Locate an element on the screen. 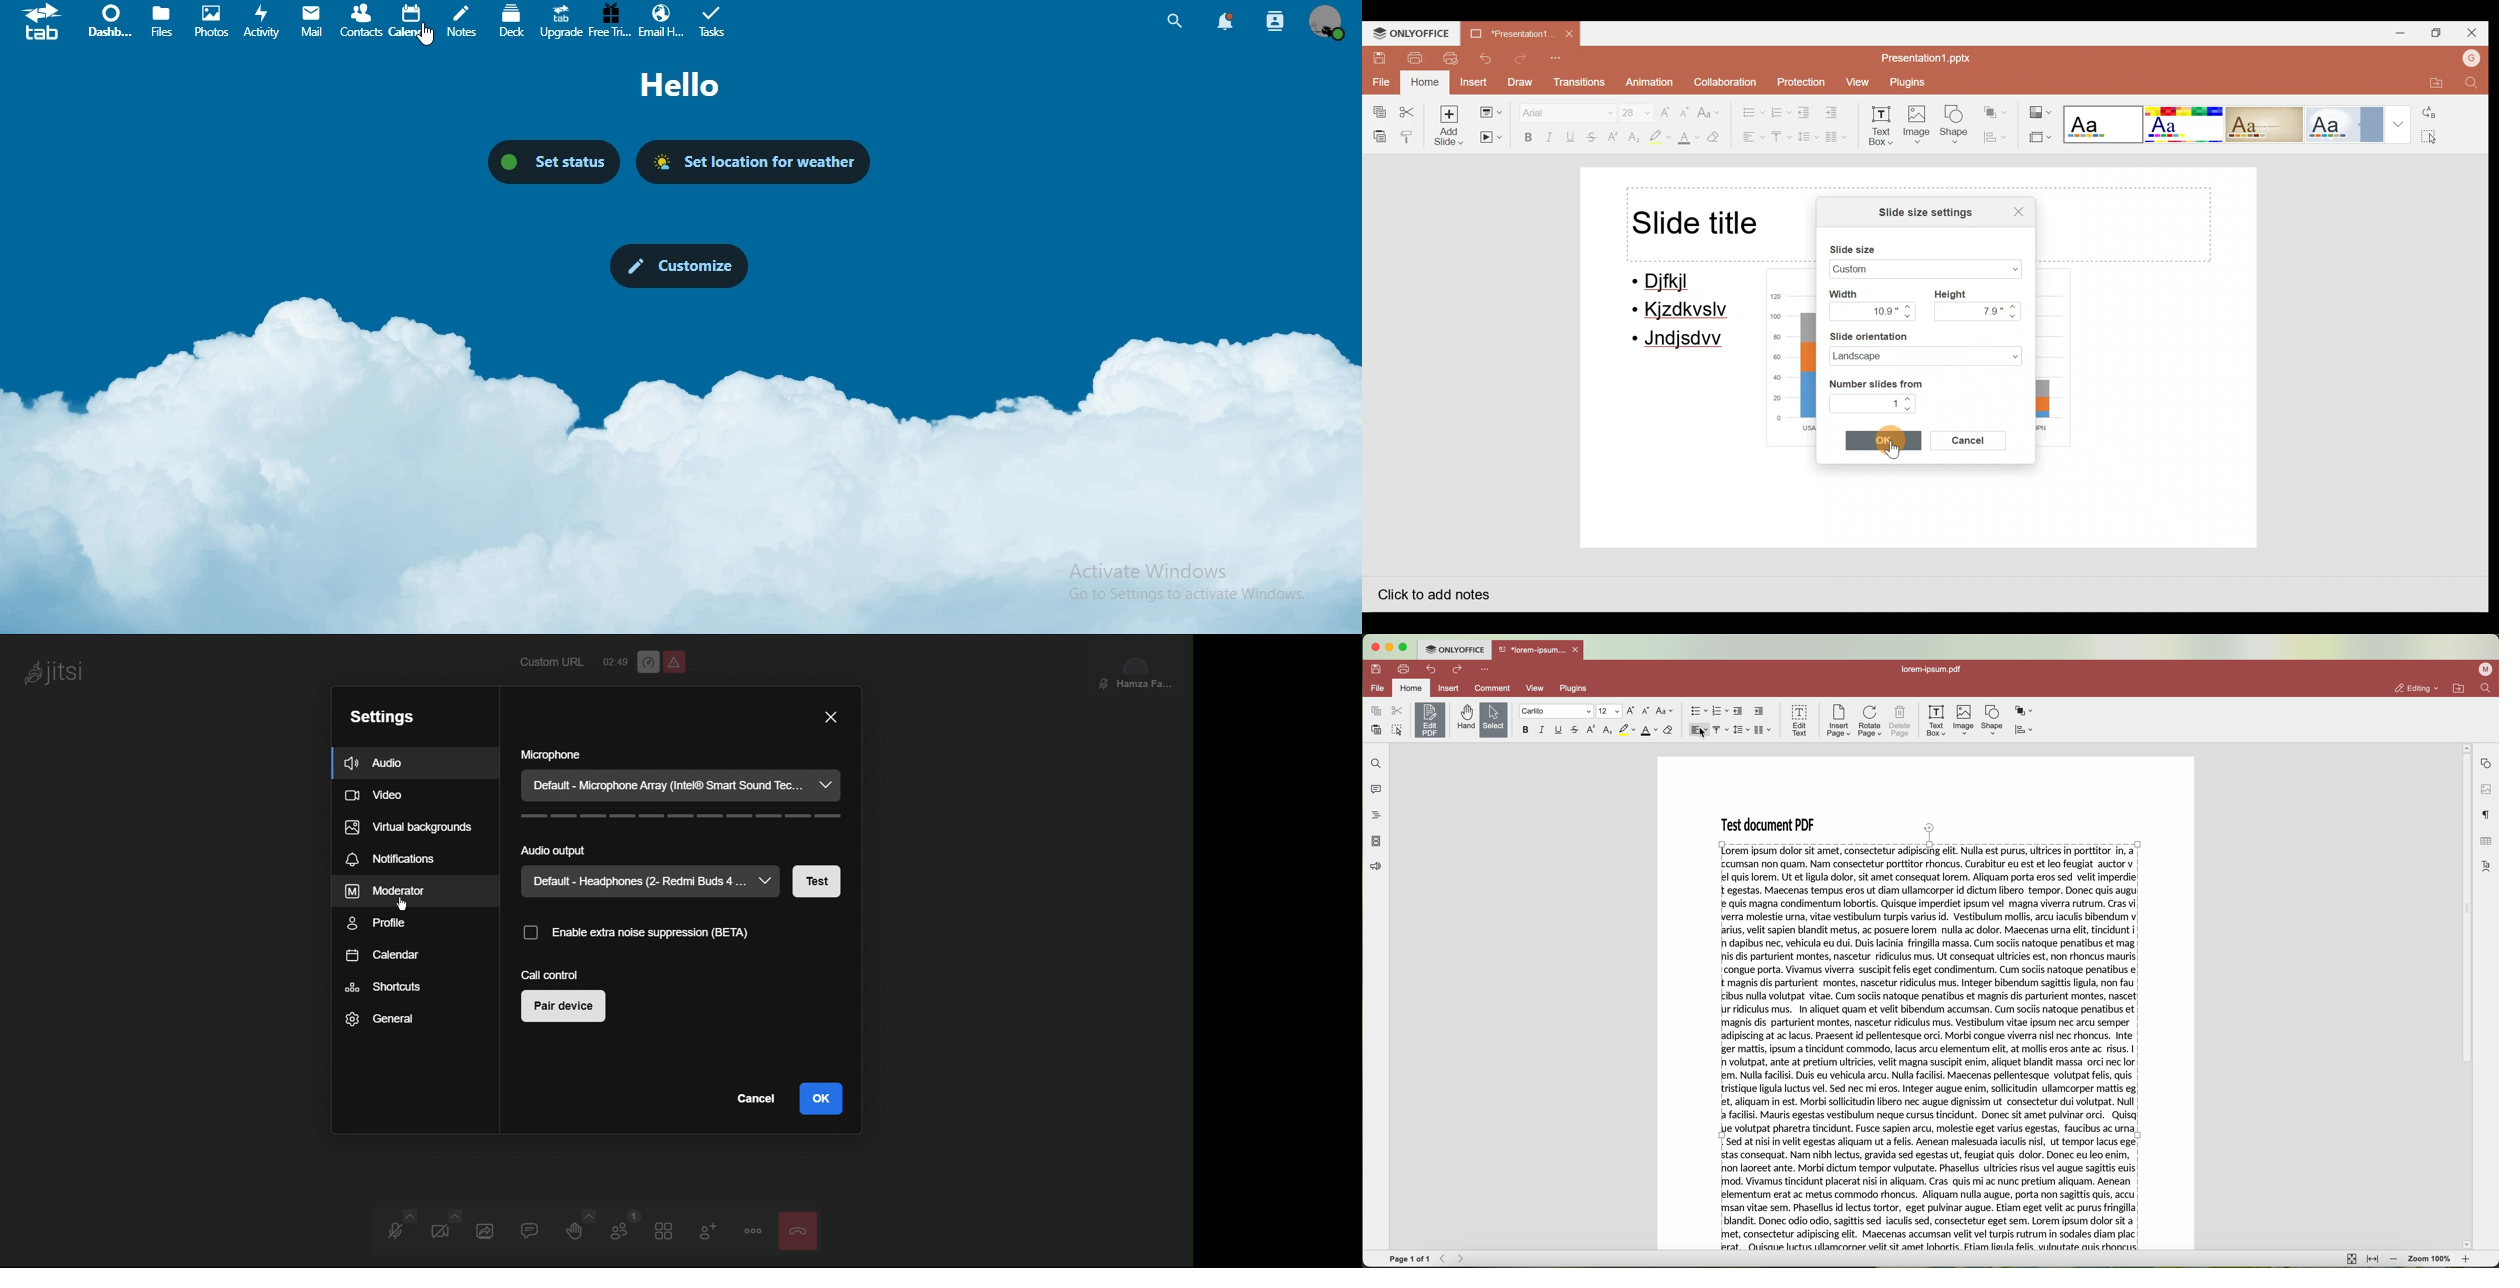 Image resolution: width=2520 pixels, height=1288 pixels. Collaboration is located at coordinates (1724, 79).